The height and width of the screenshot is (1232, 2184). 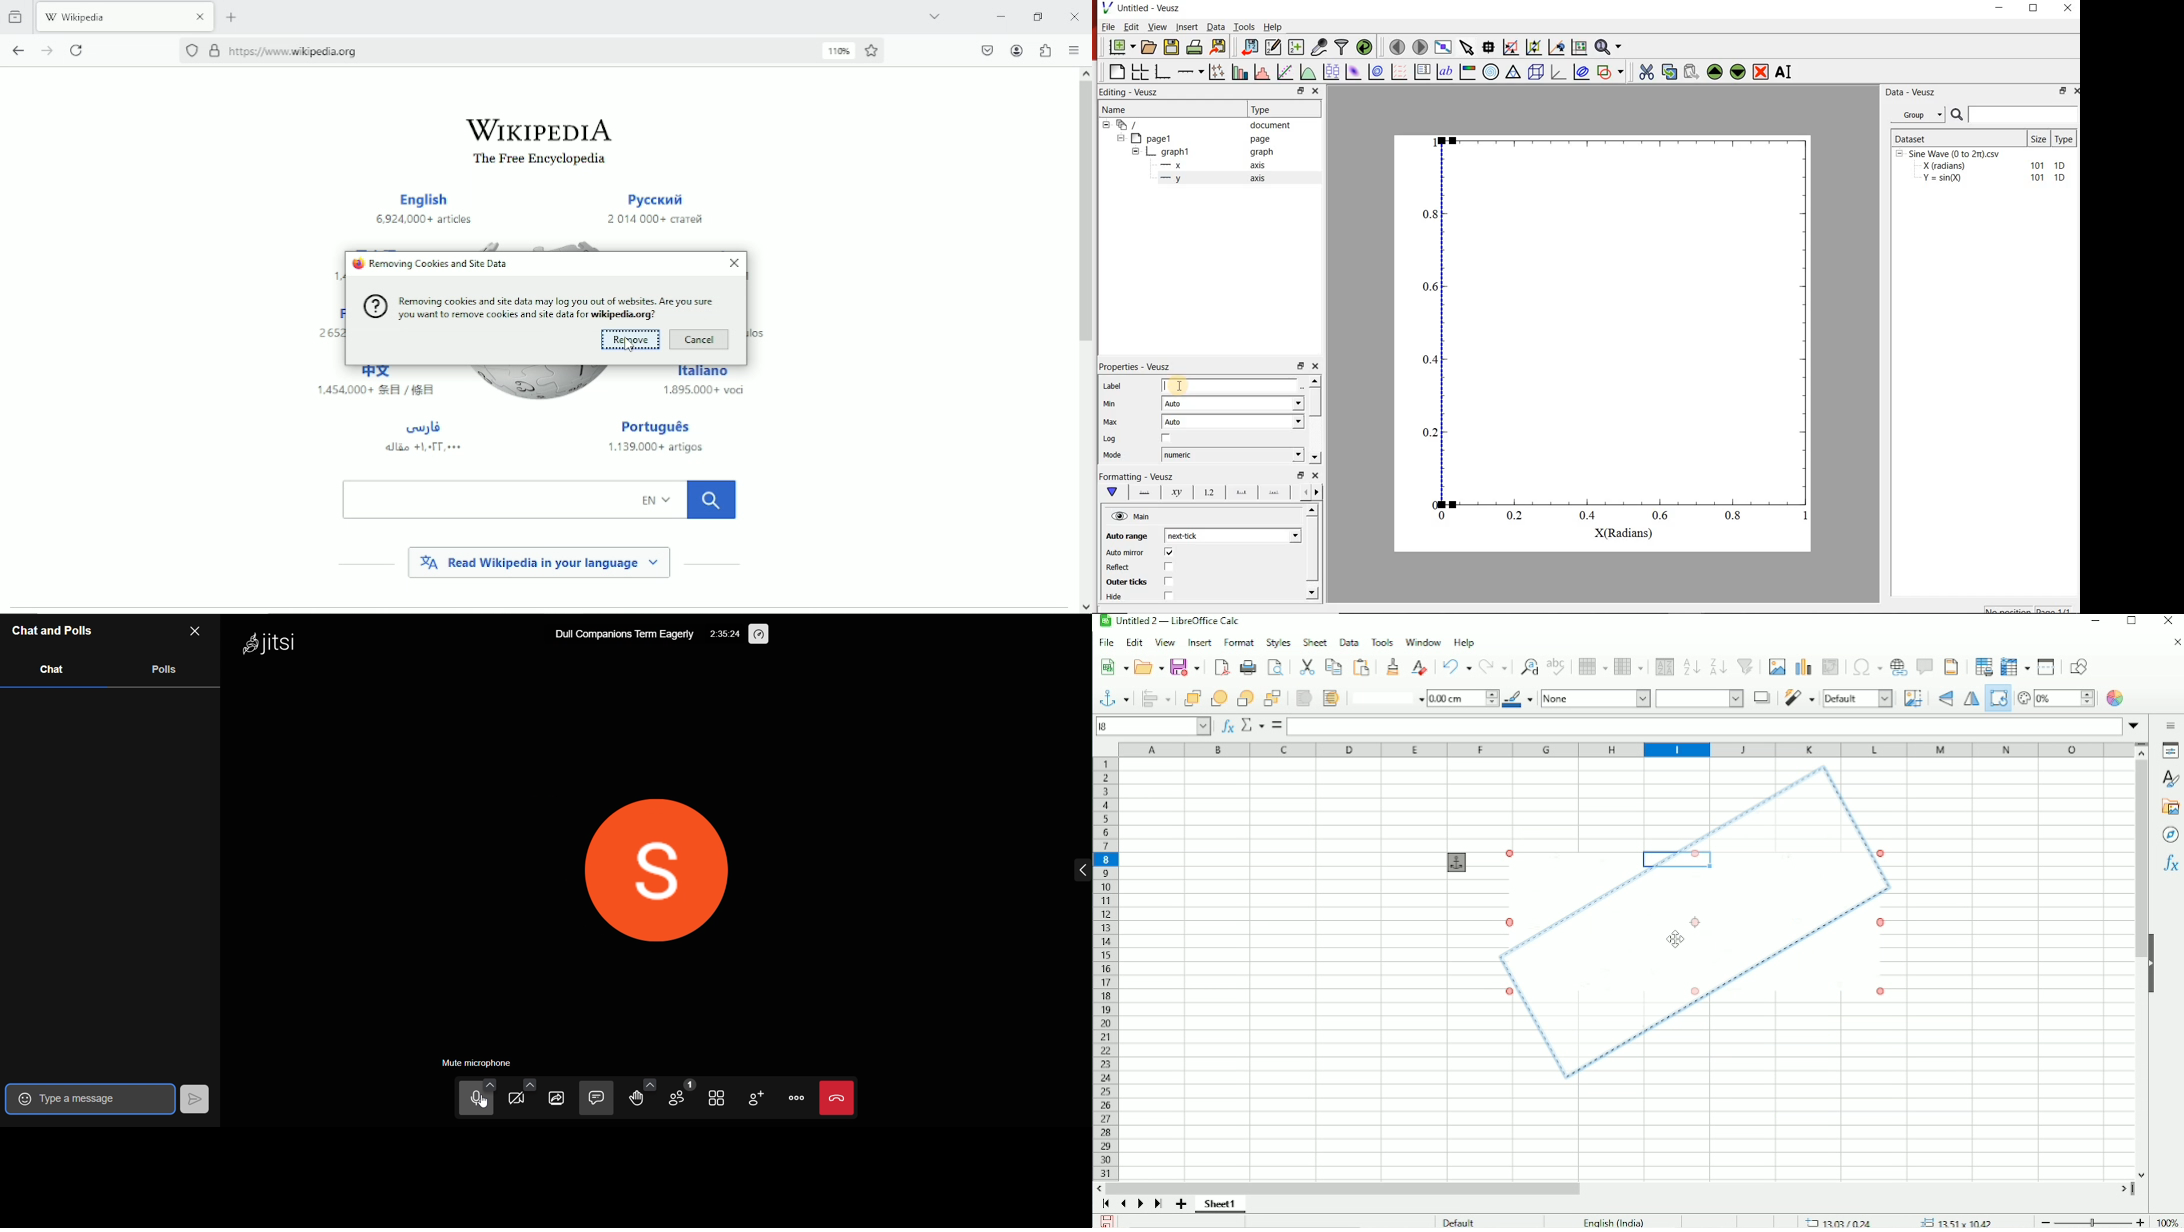 I want to click on zoom factor, so click(x=839, y=50).